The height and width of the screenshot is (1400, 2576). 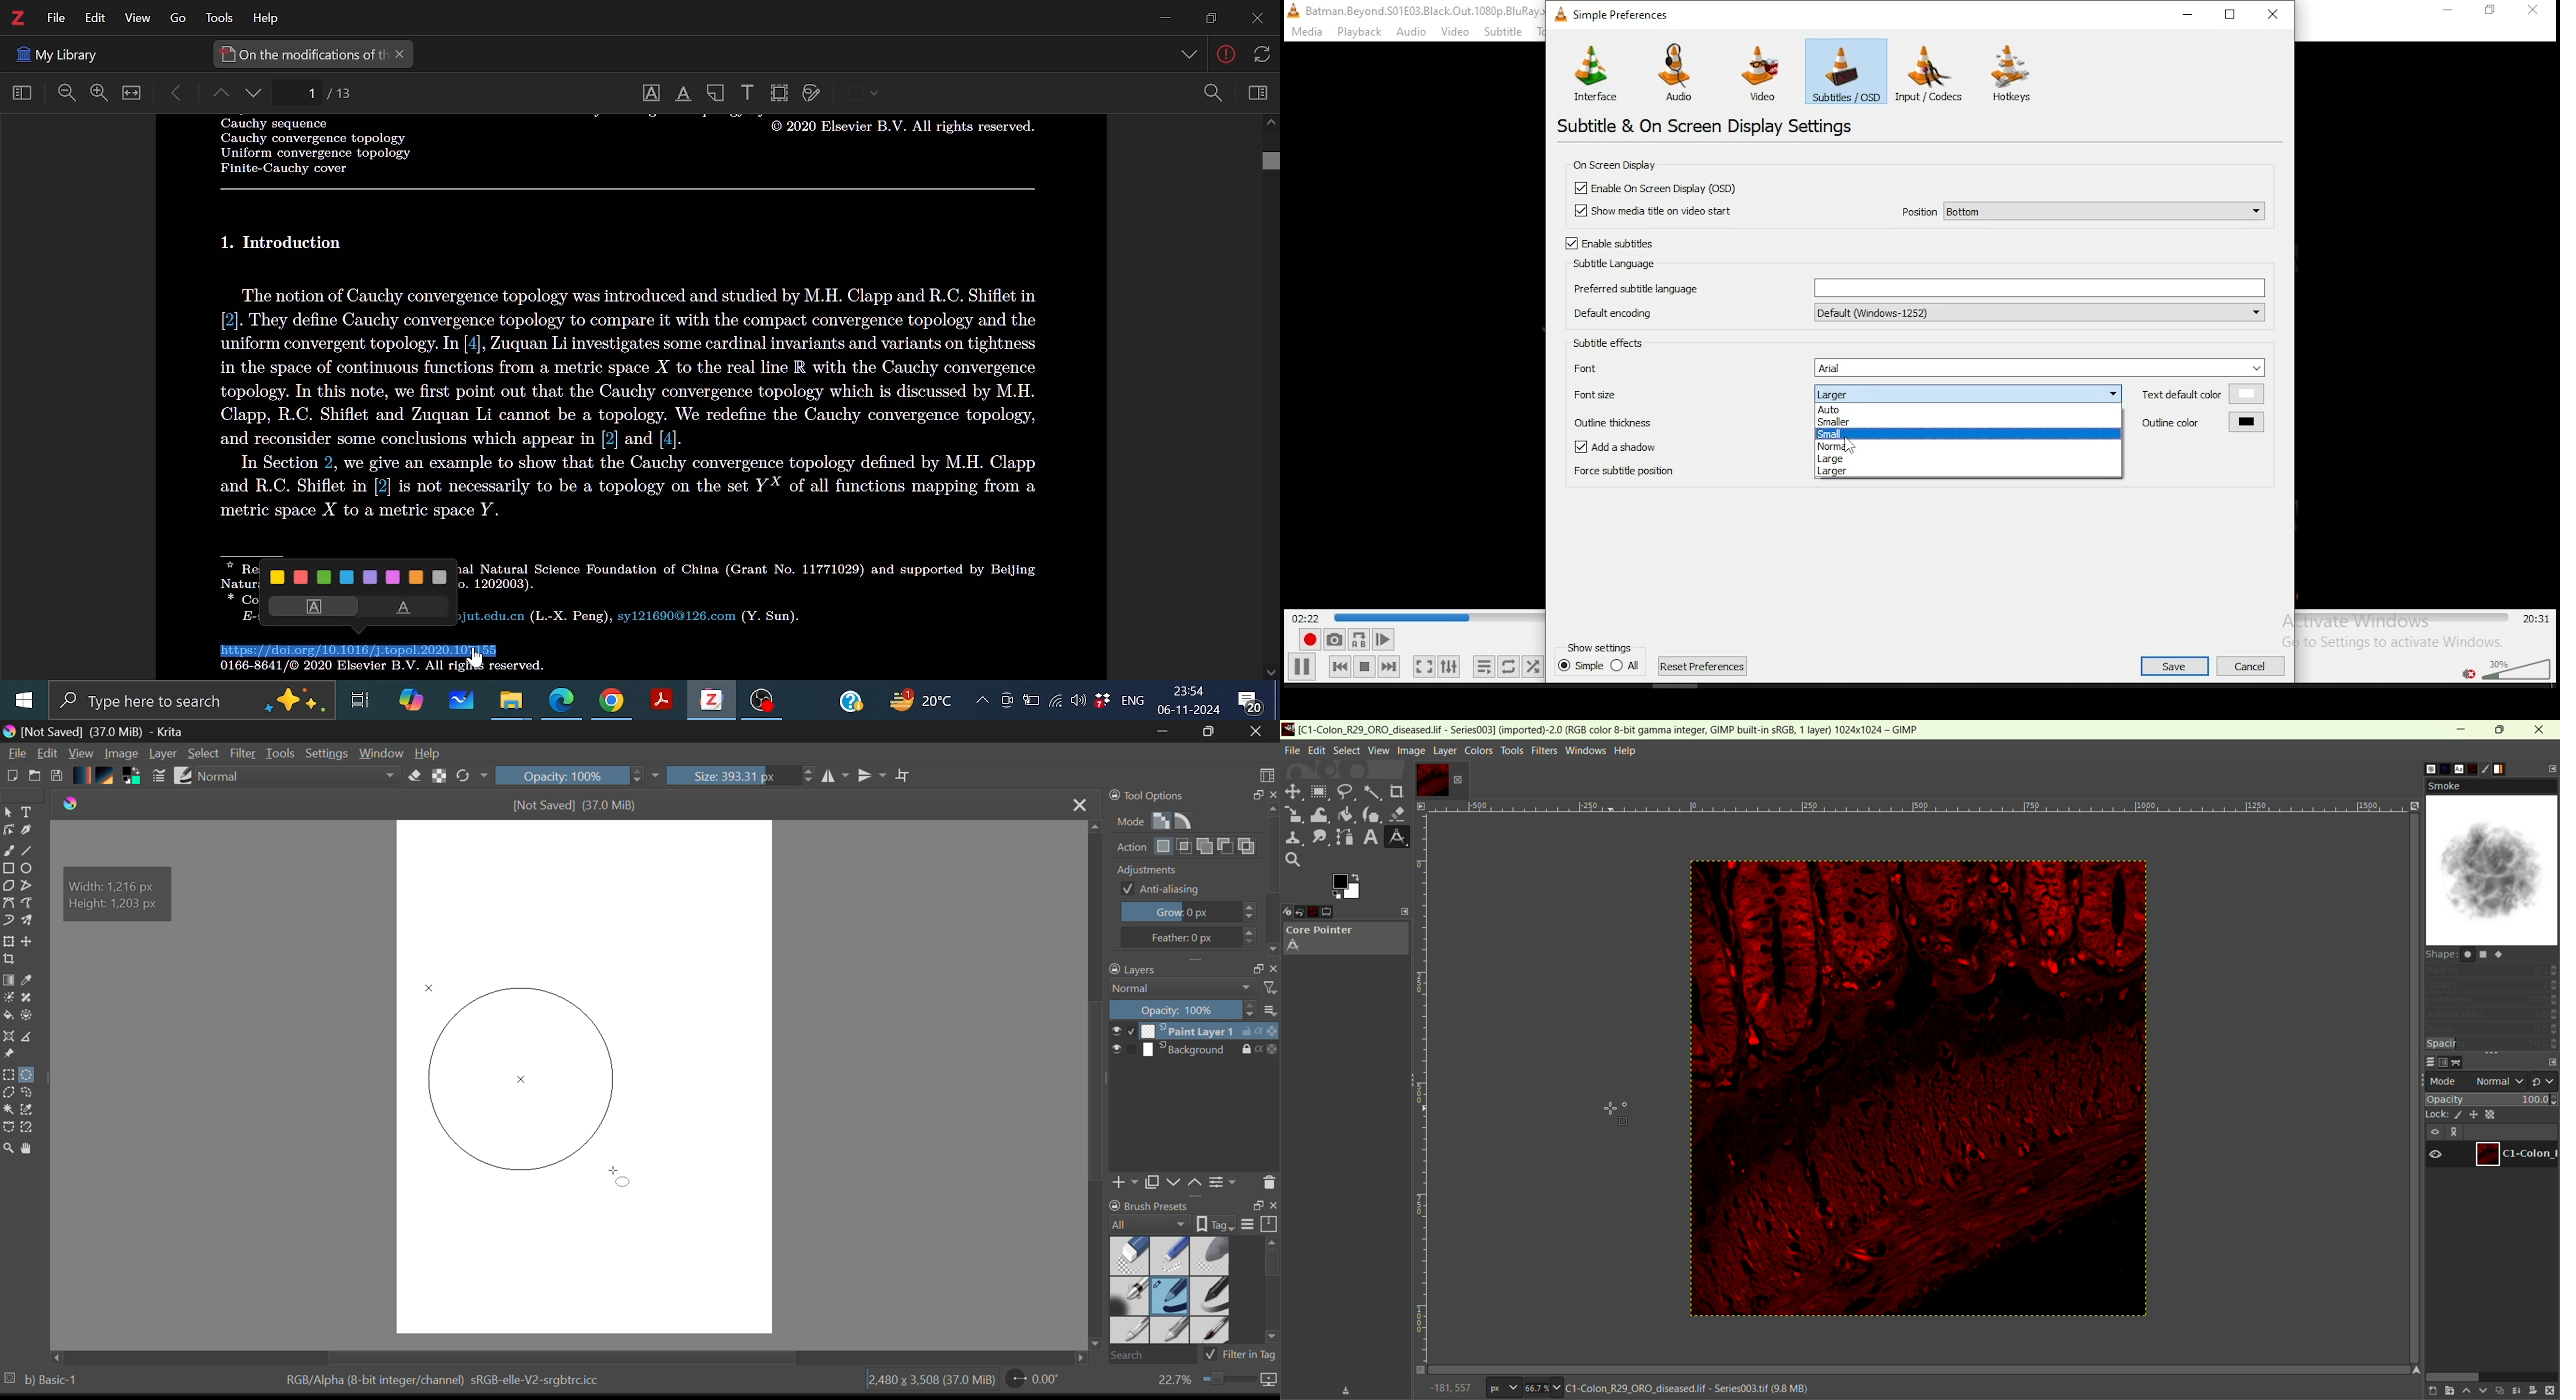 I want to click on , so click(x=1259, y=53).